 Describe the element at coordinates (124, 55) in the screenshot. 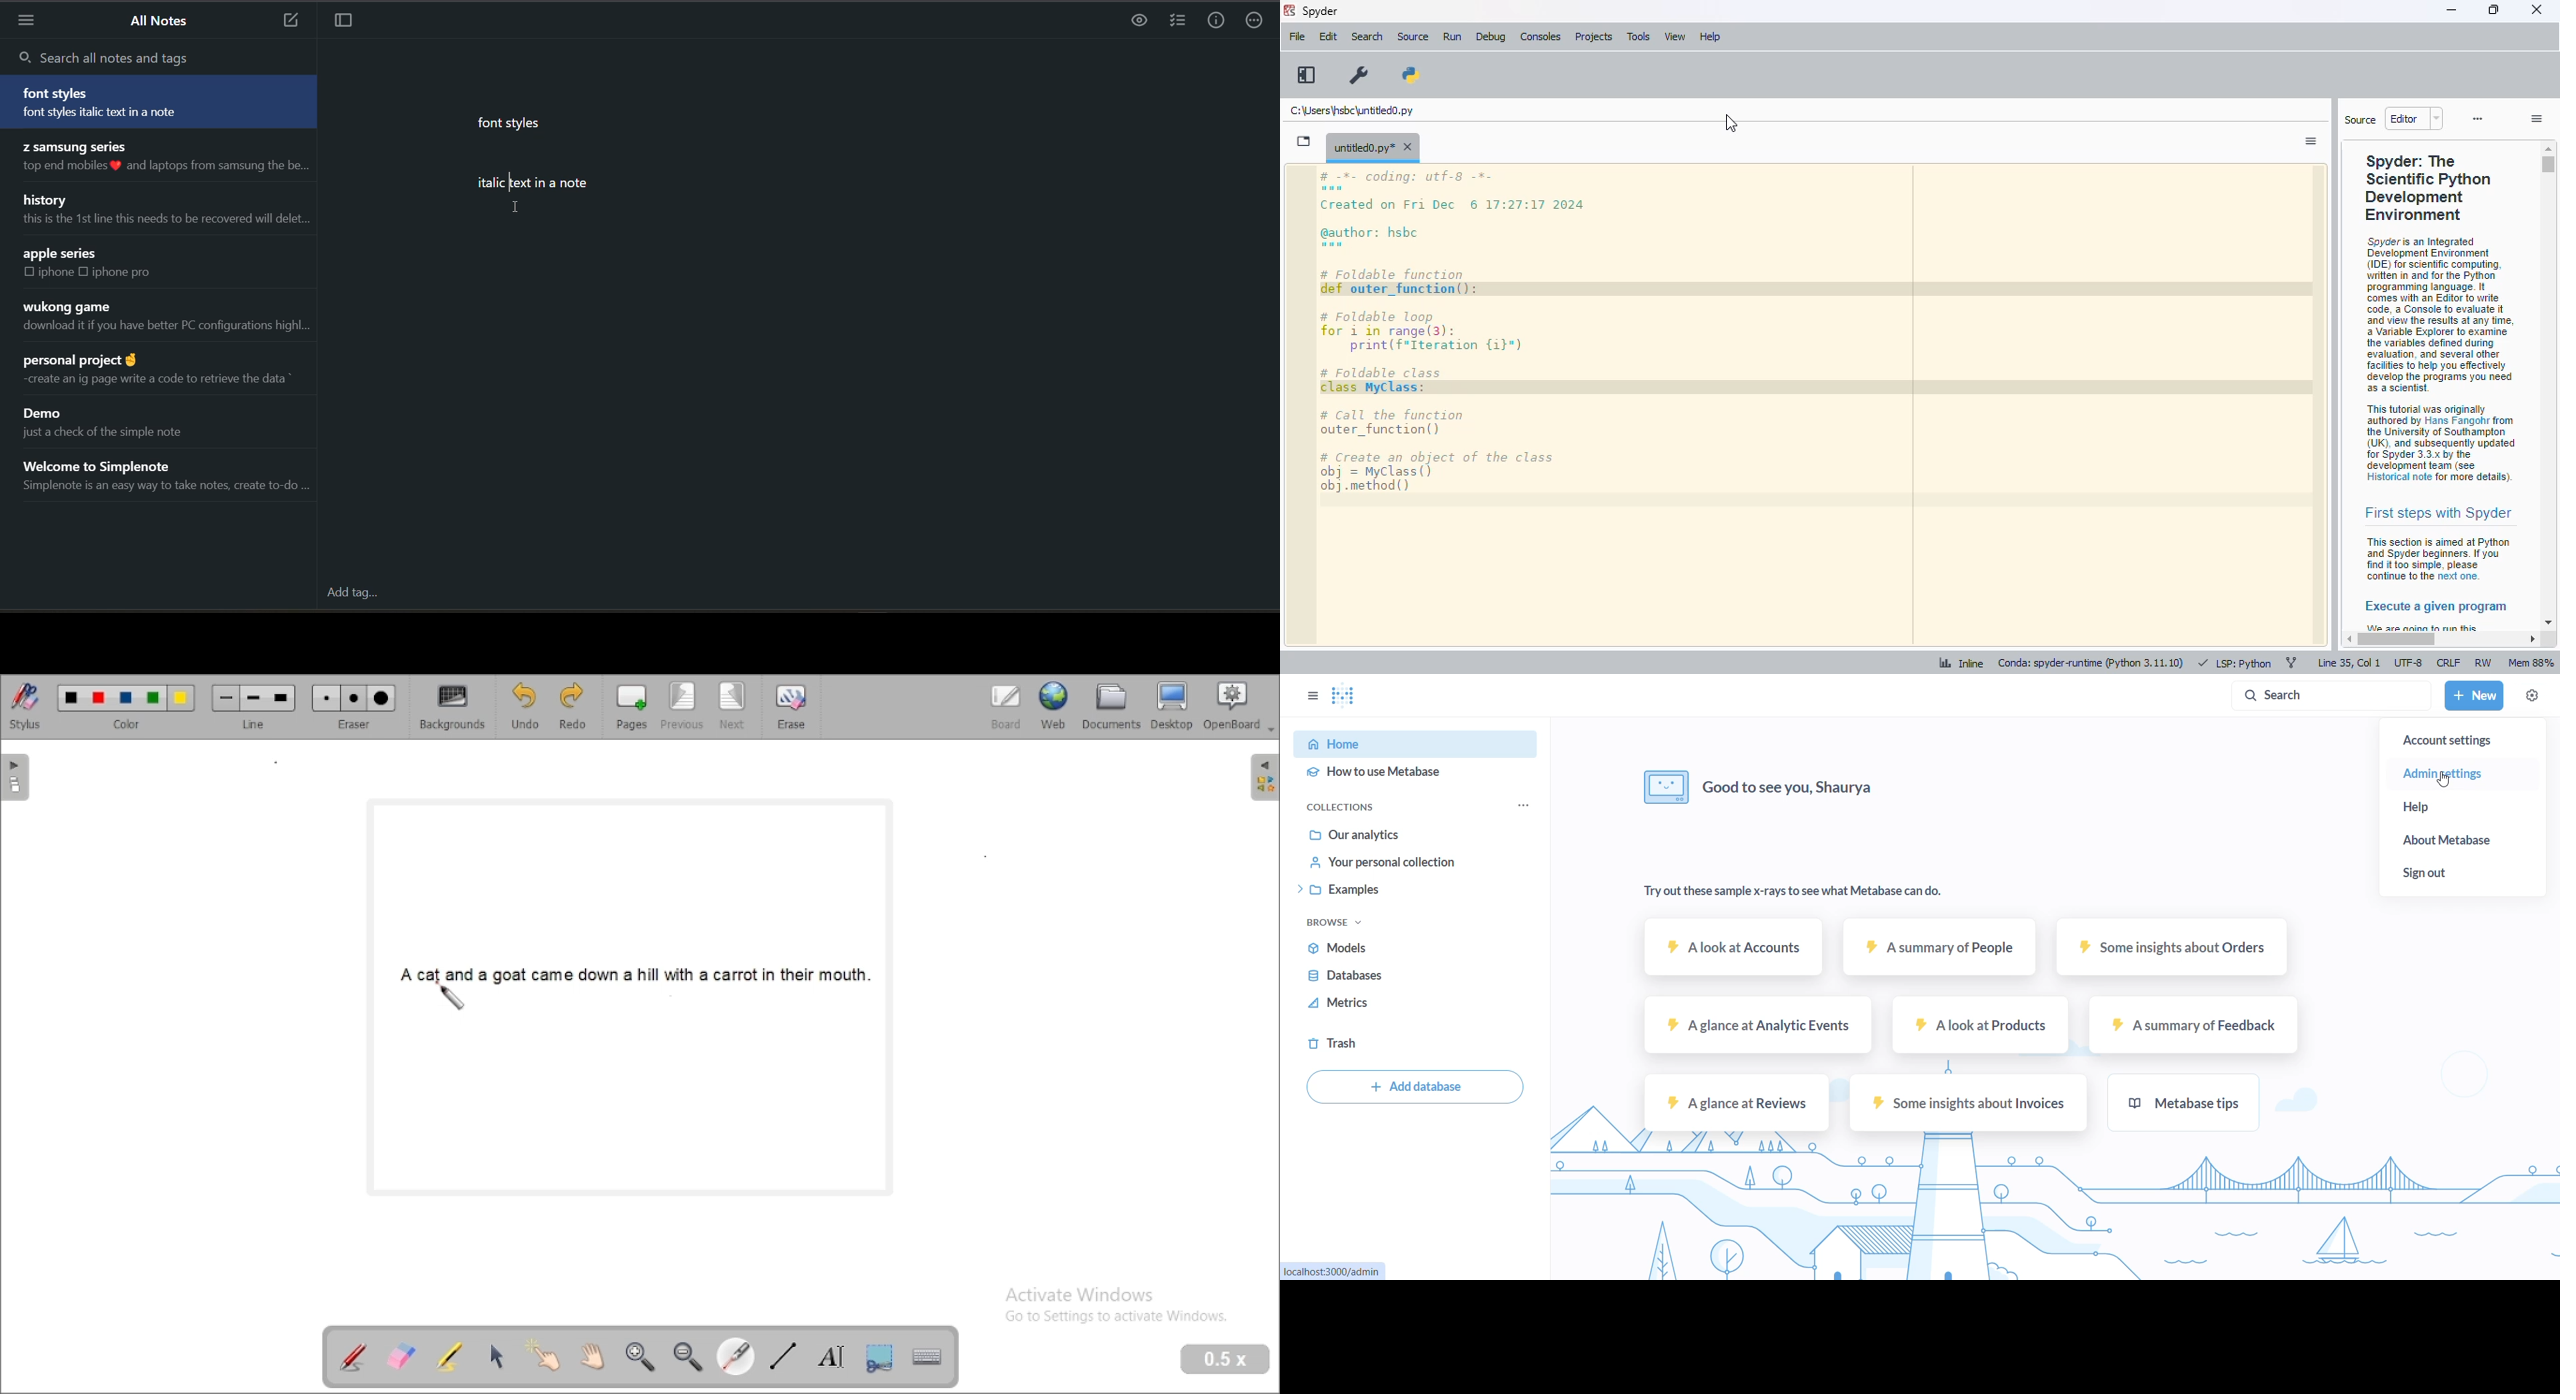

I see `search` at that location.